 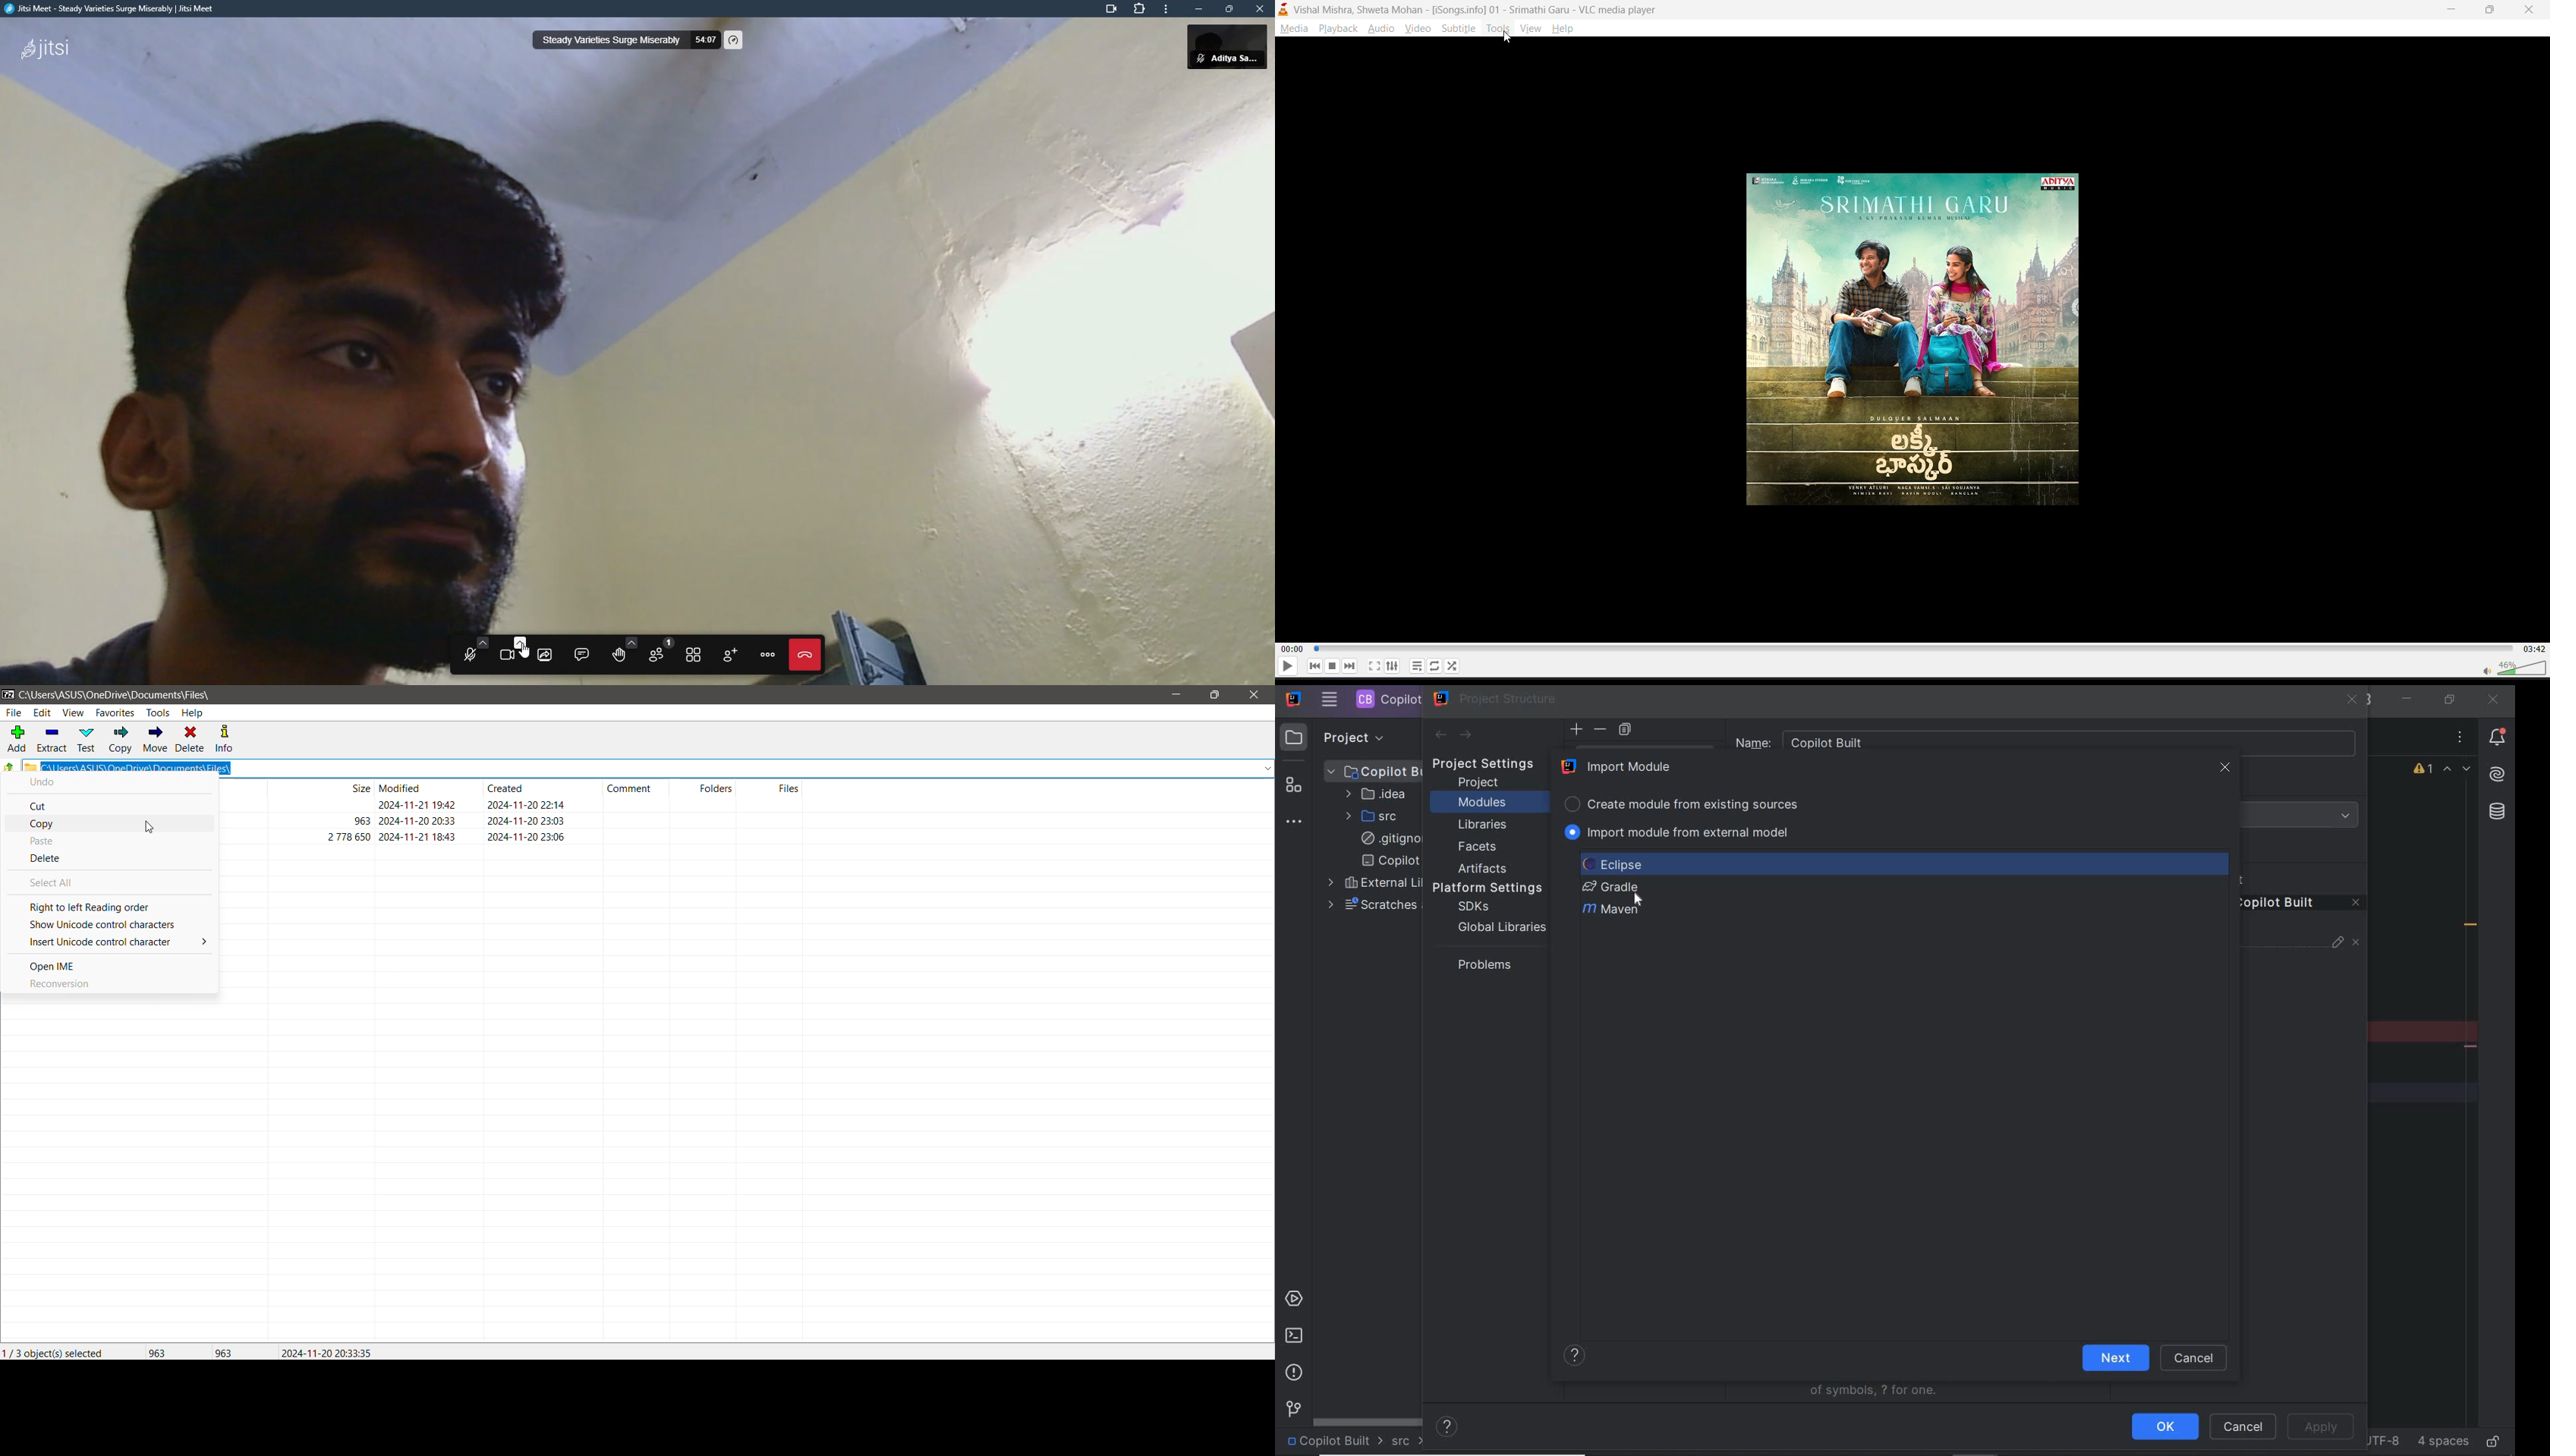 I want to click on extensions, so click(x=1141, y=10).